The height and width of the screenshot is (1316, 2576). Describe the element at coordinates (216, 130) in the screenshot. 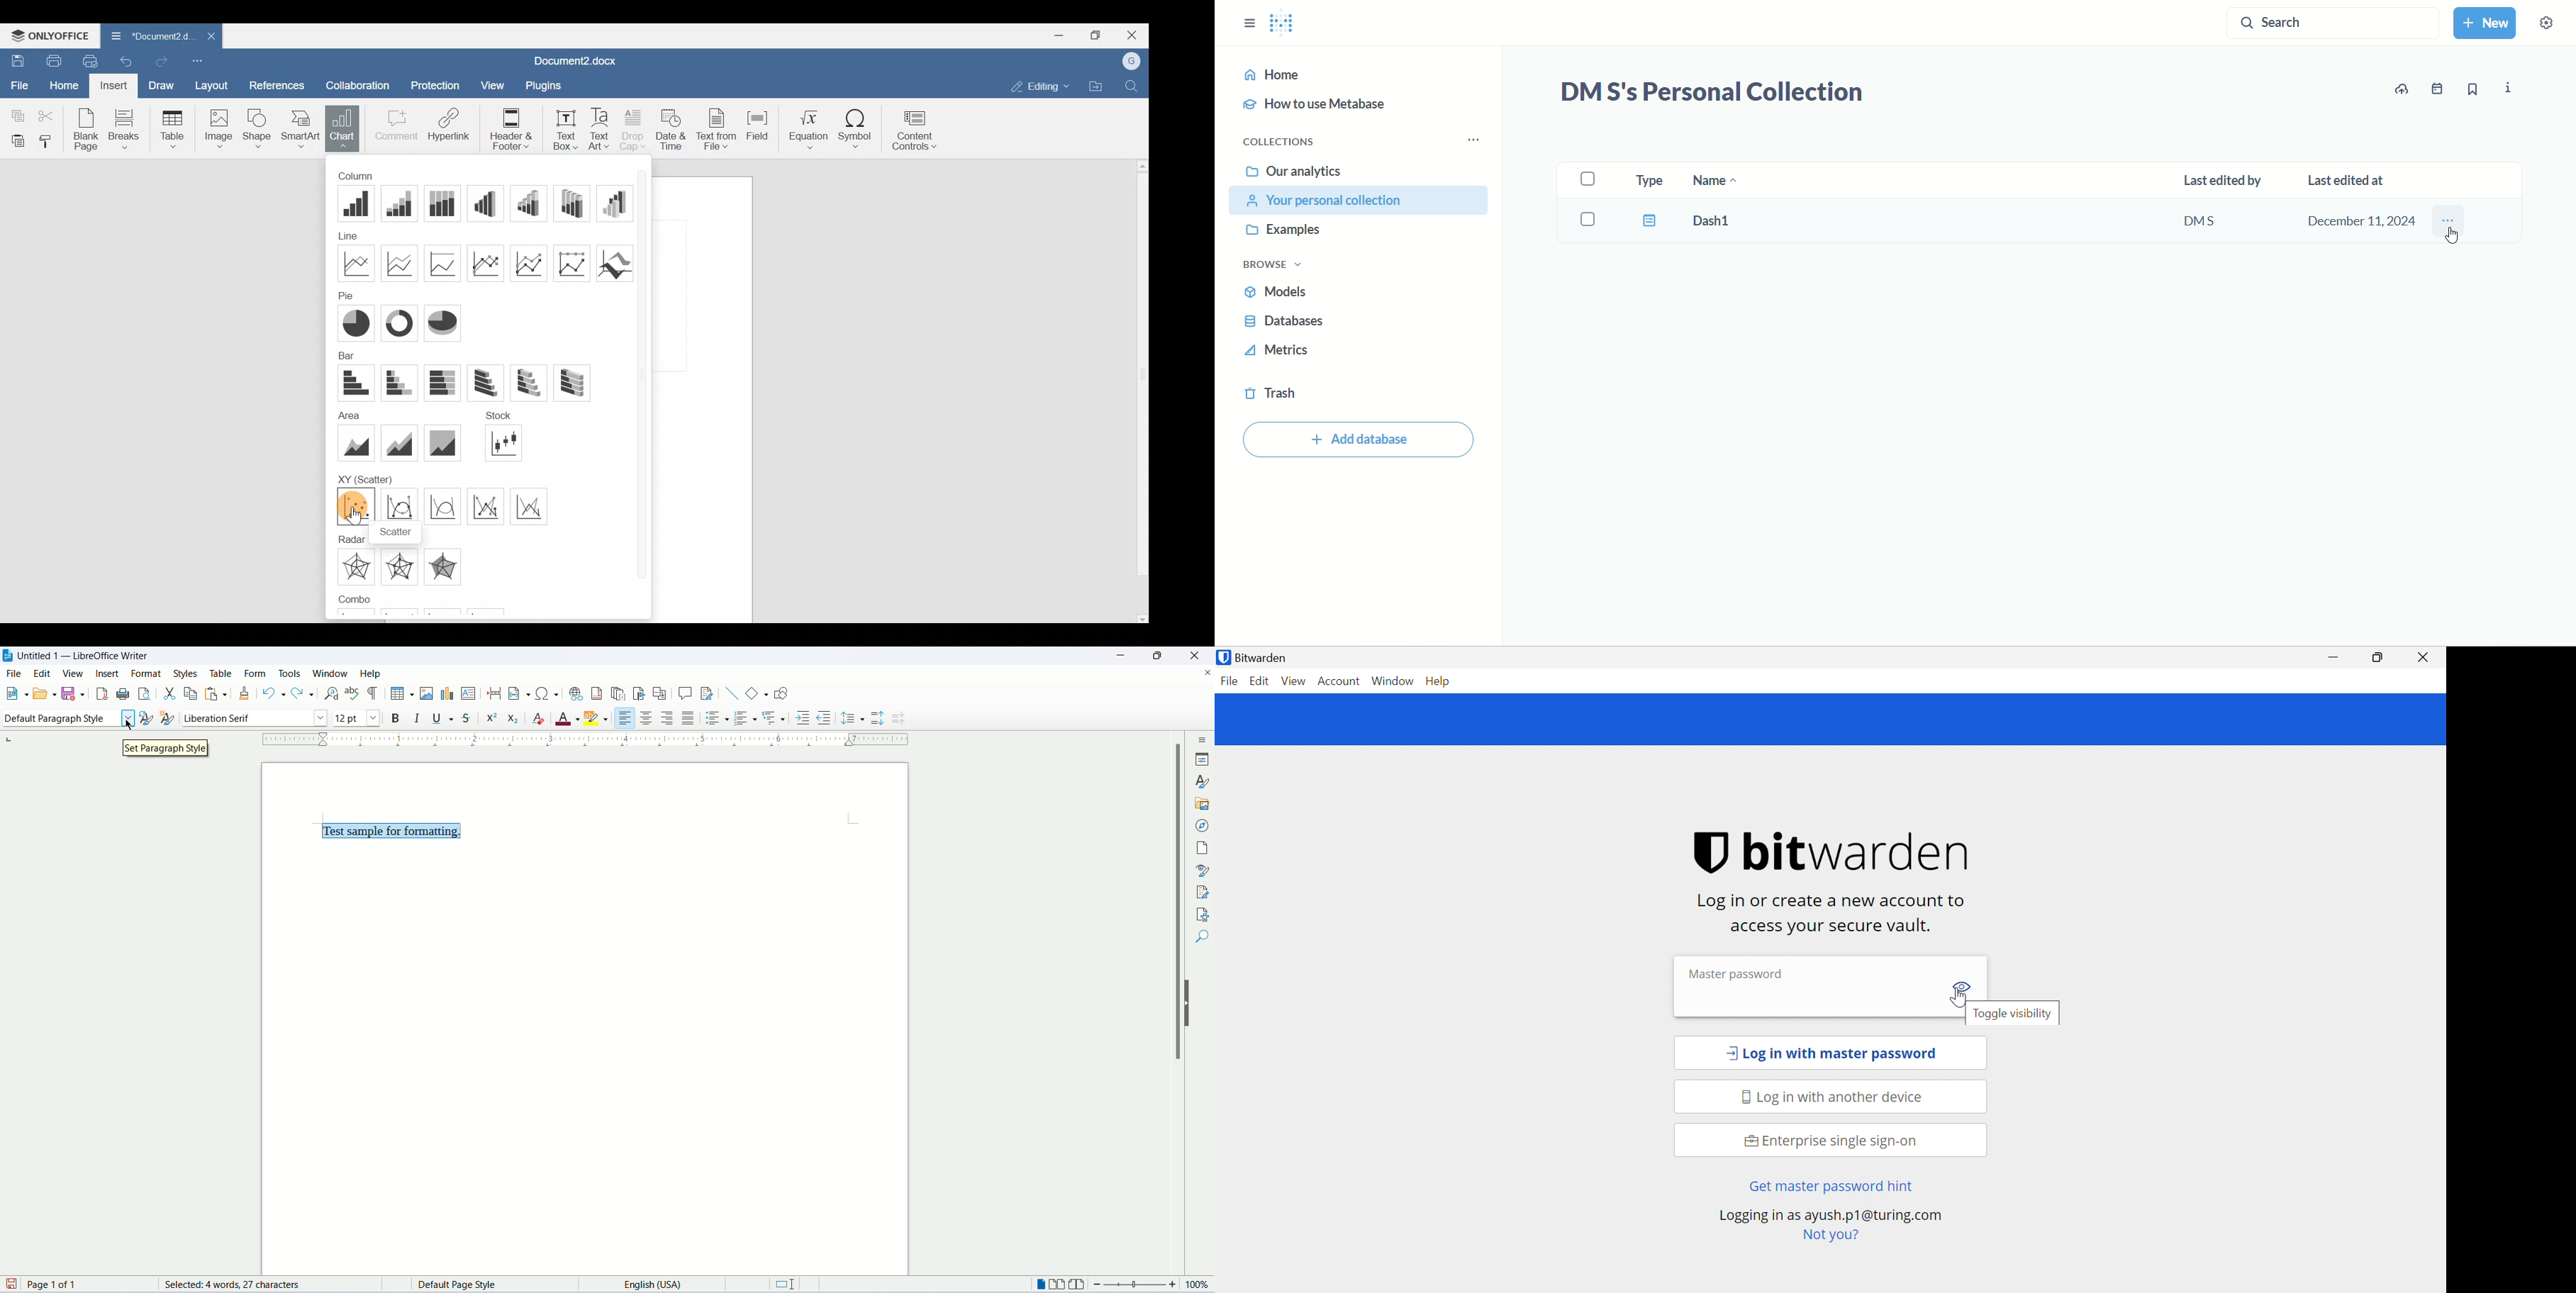

I see `Image` at that location.